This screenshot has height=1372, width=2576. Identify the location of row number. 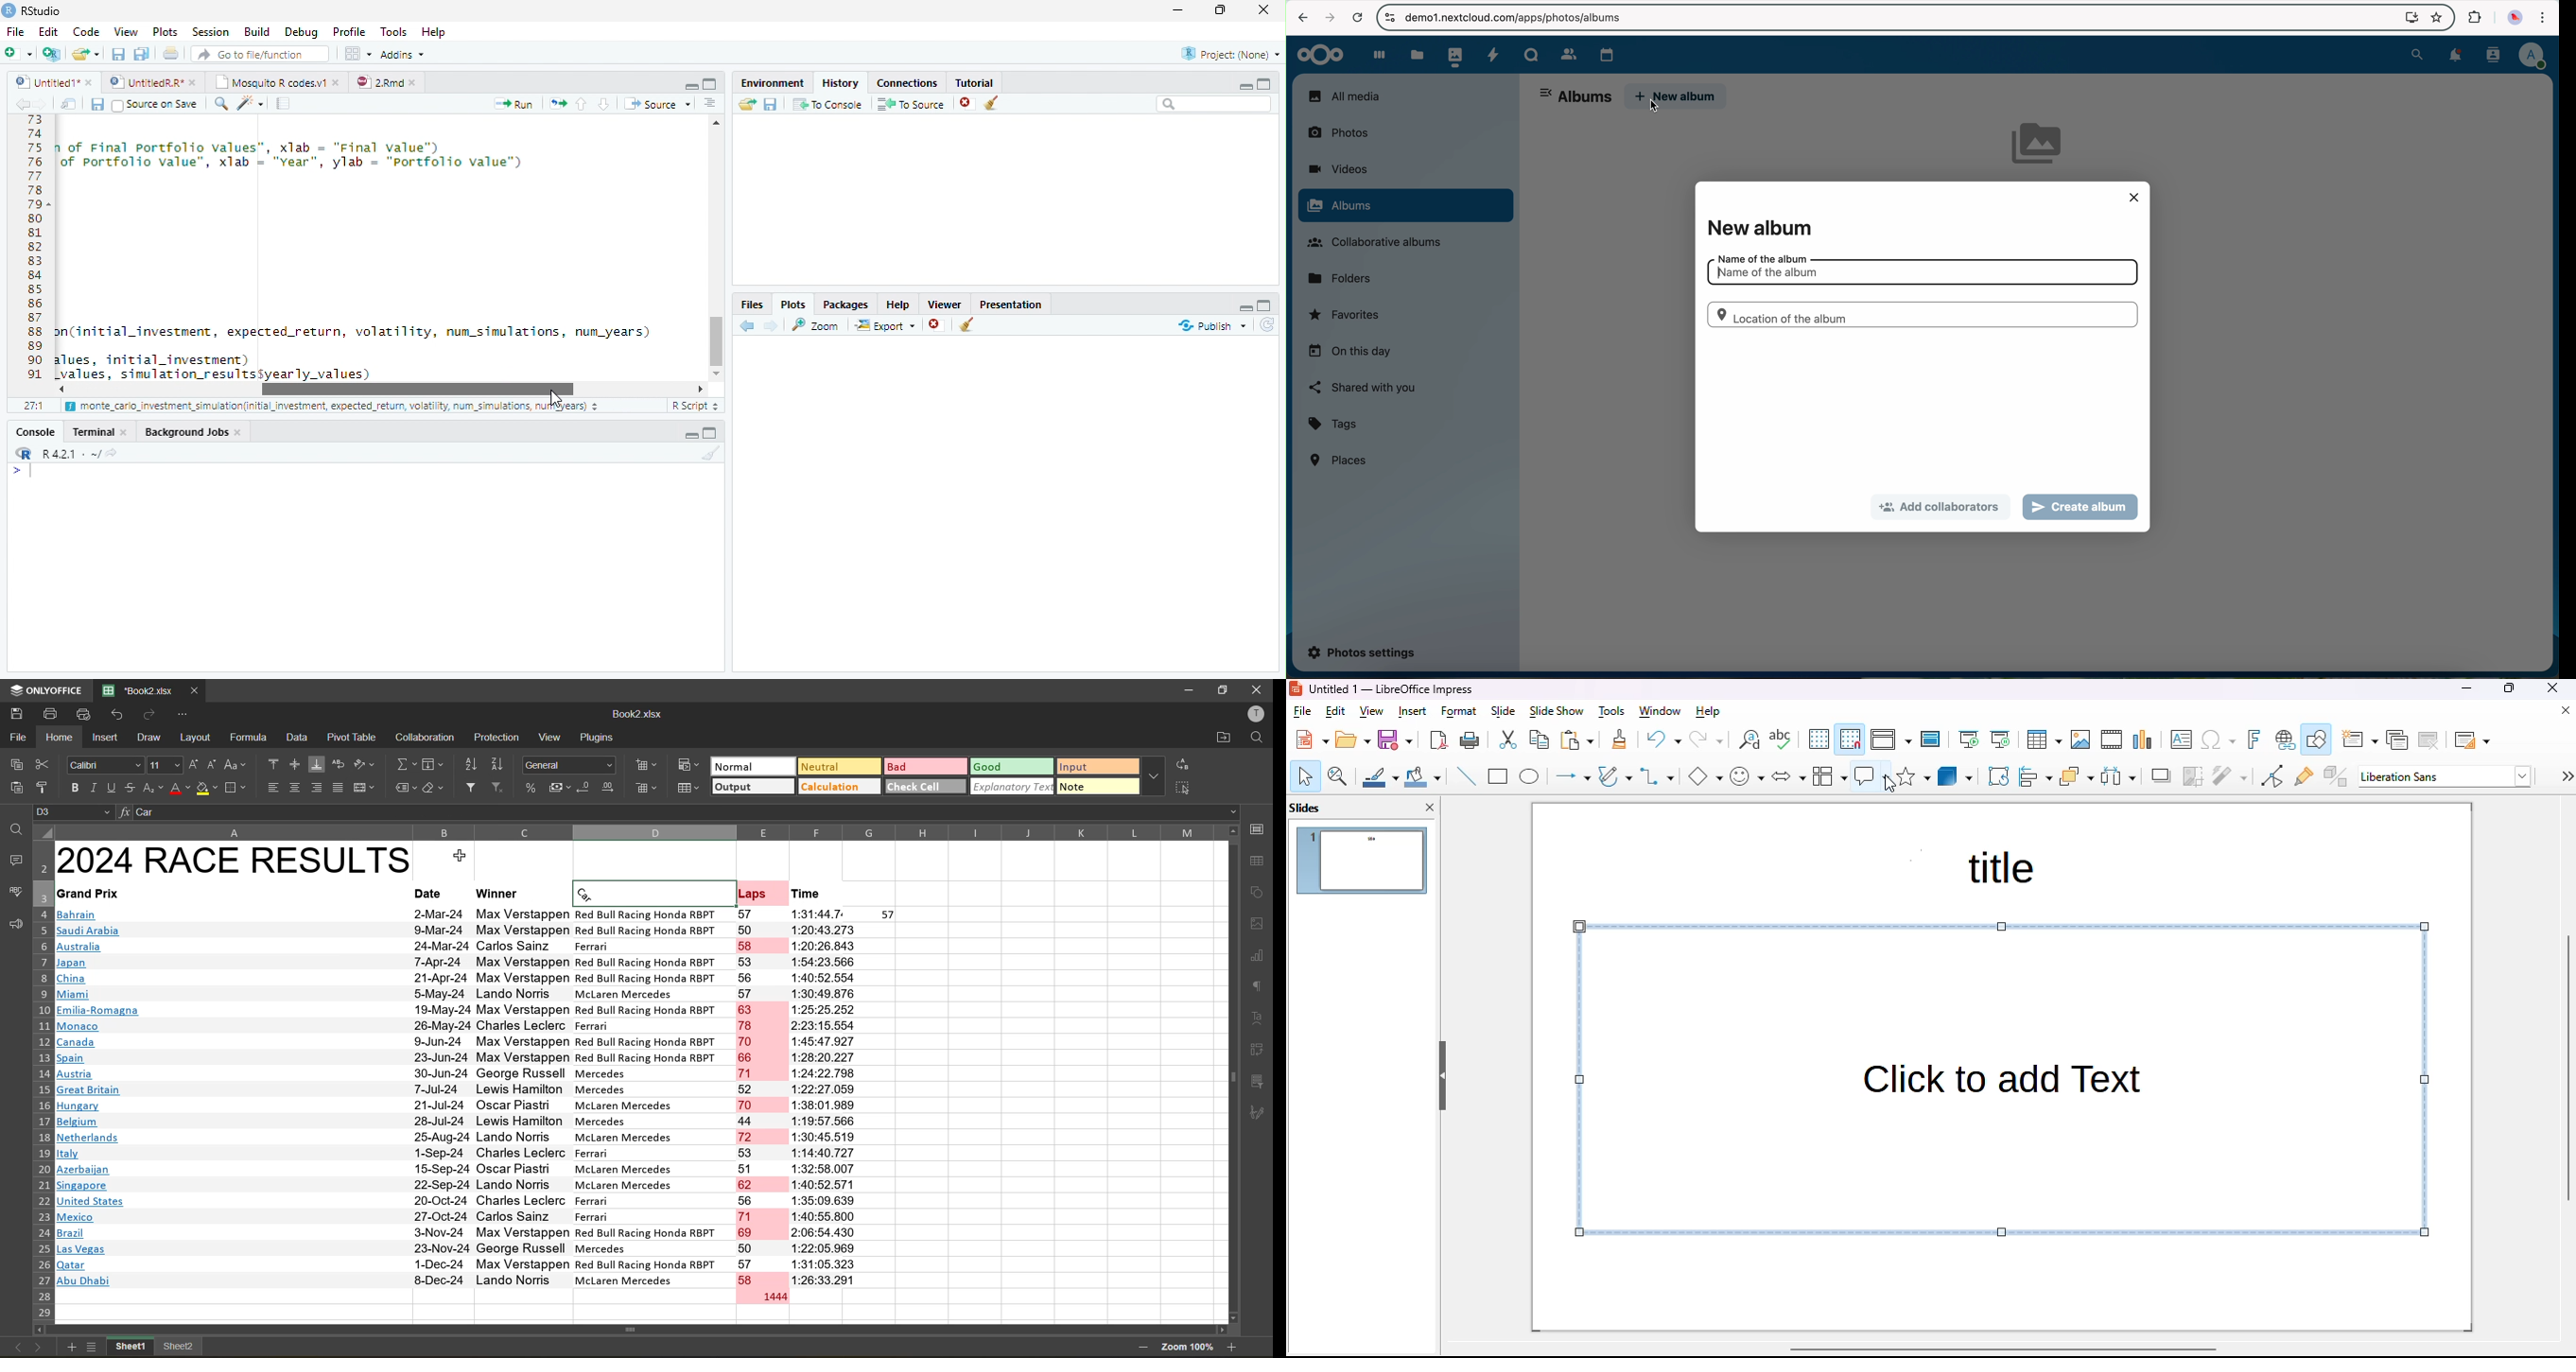
(40, 1082).